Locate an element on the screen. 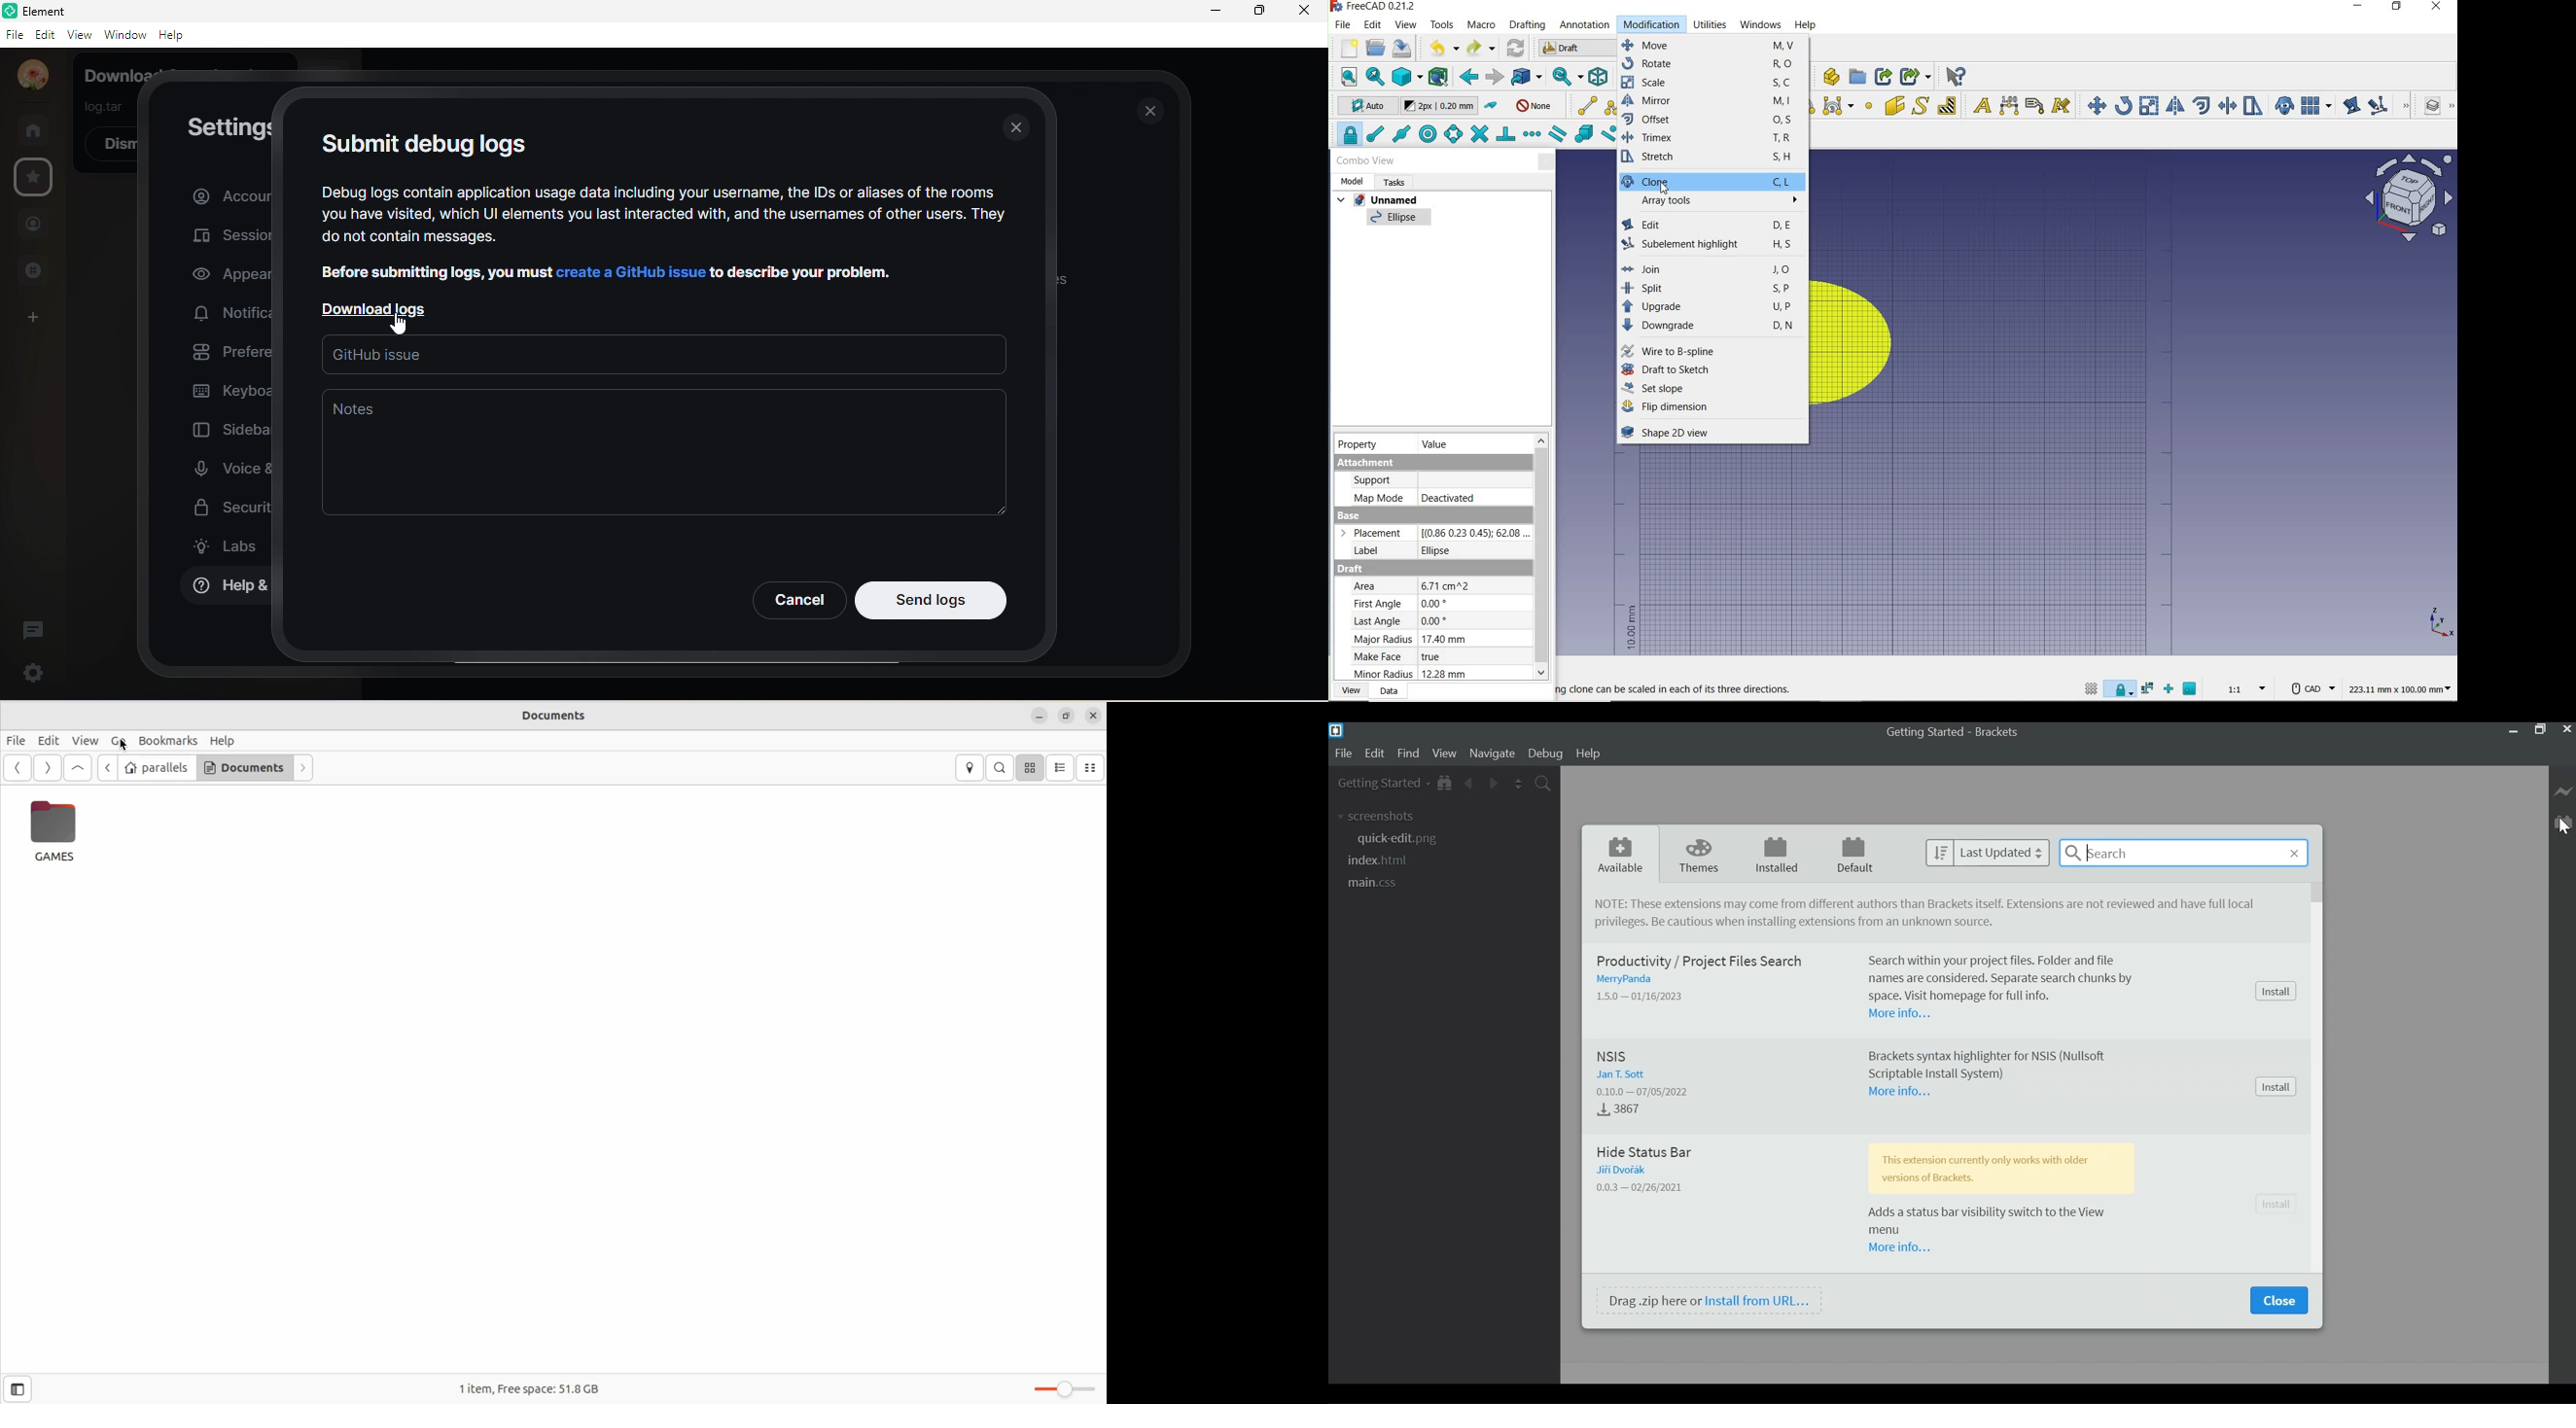 This screenshot has width=2576, height=1428. profile photo is located at coordinates (27, 76).